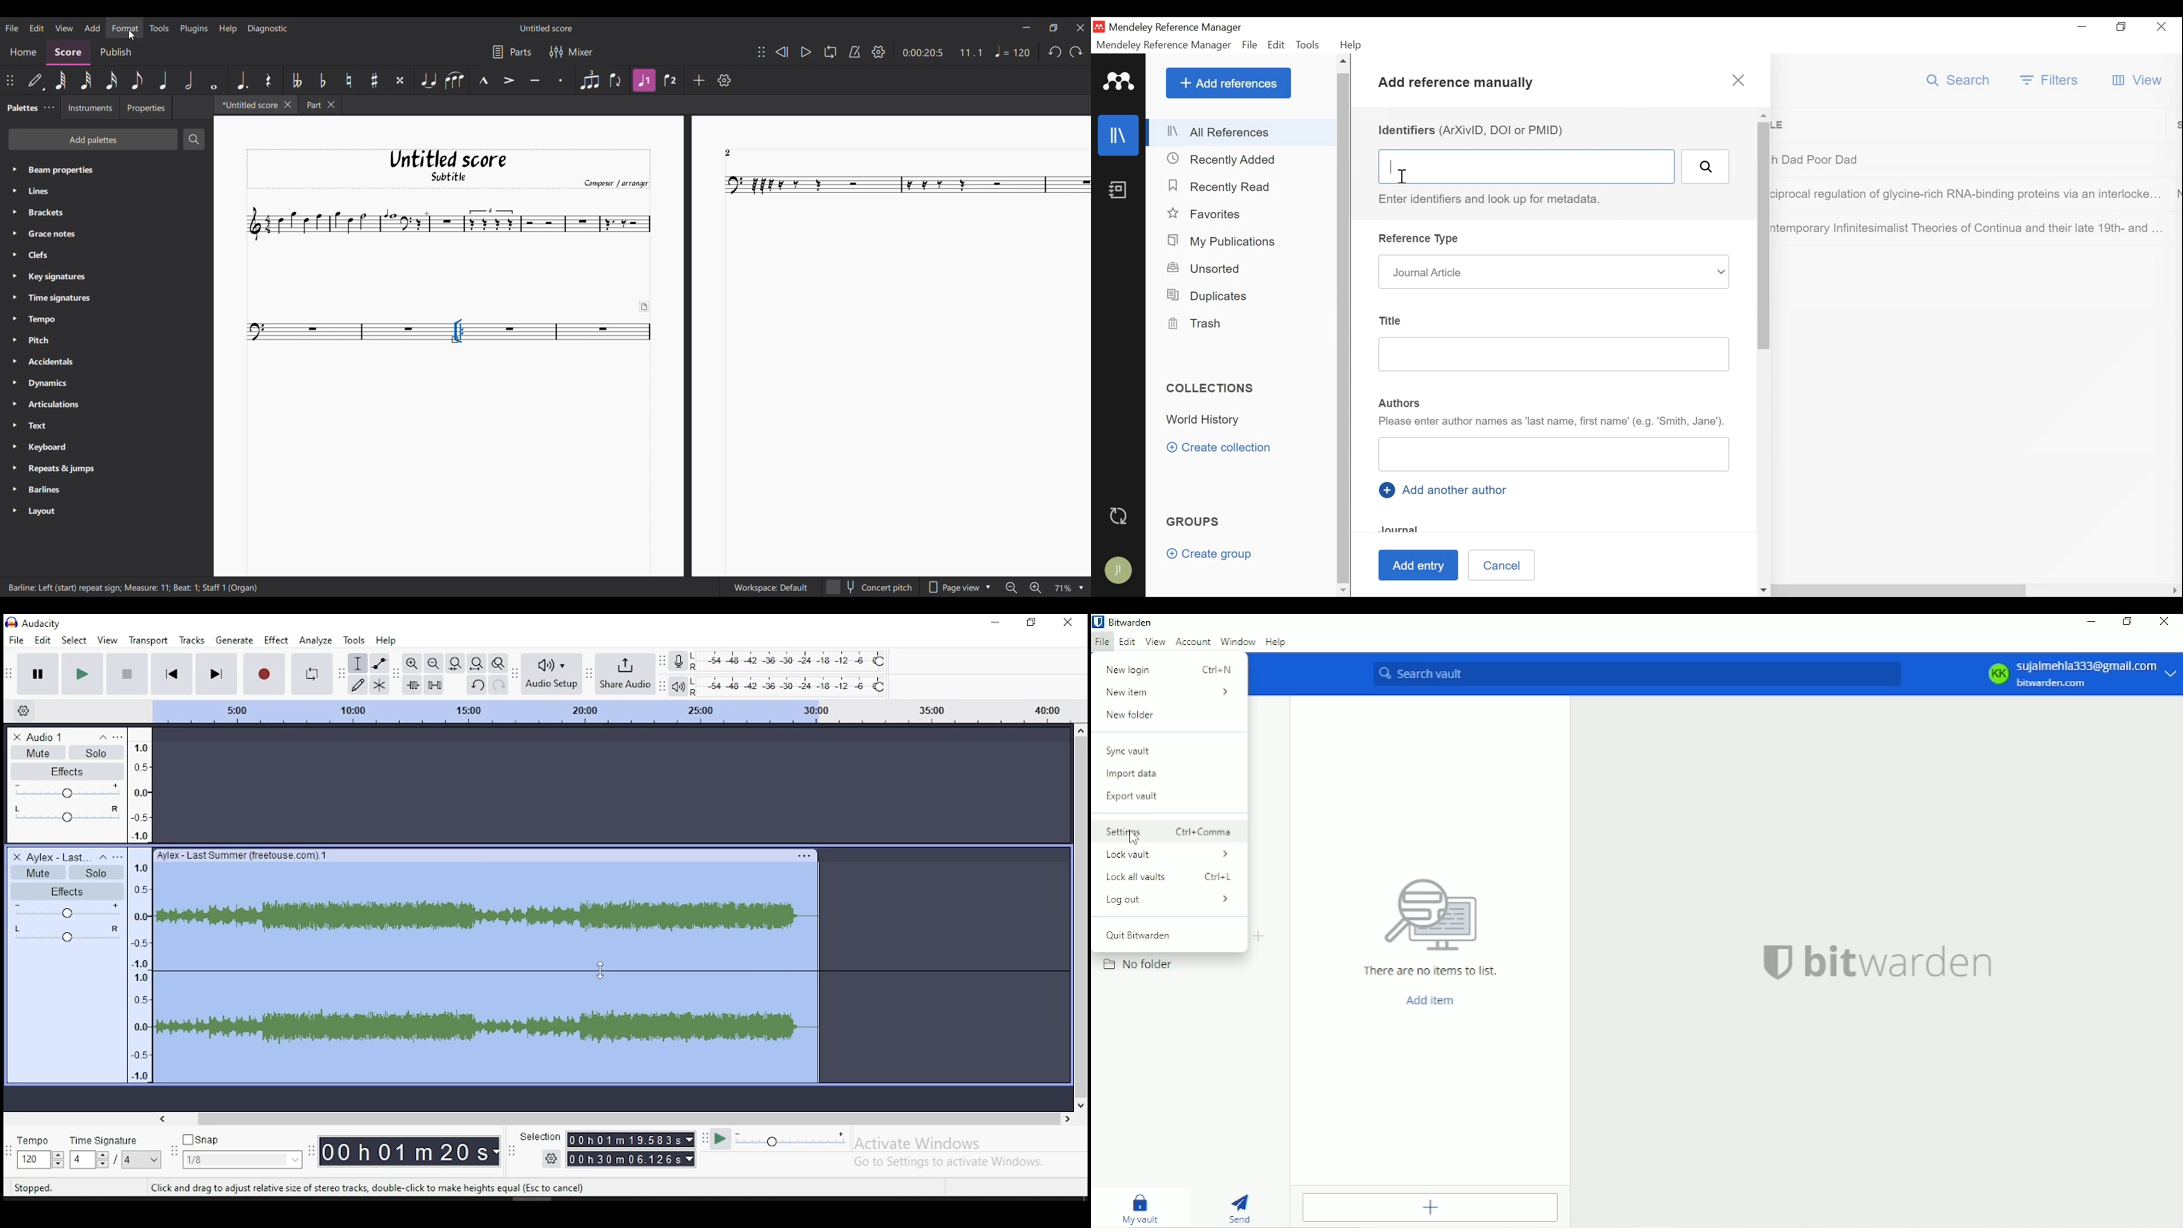  What do you see at coordinates (1460, 85) in the screenshot?
I see `Add references manually` at bounding box center [1460, 85].